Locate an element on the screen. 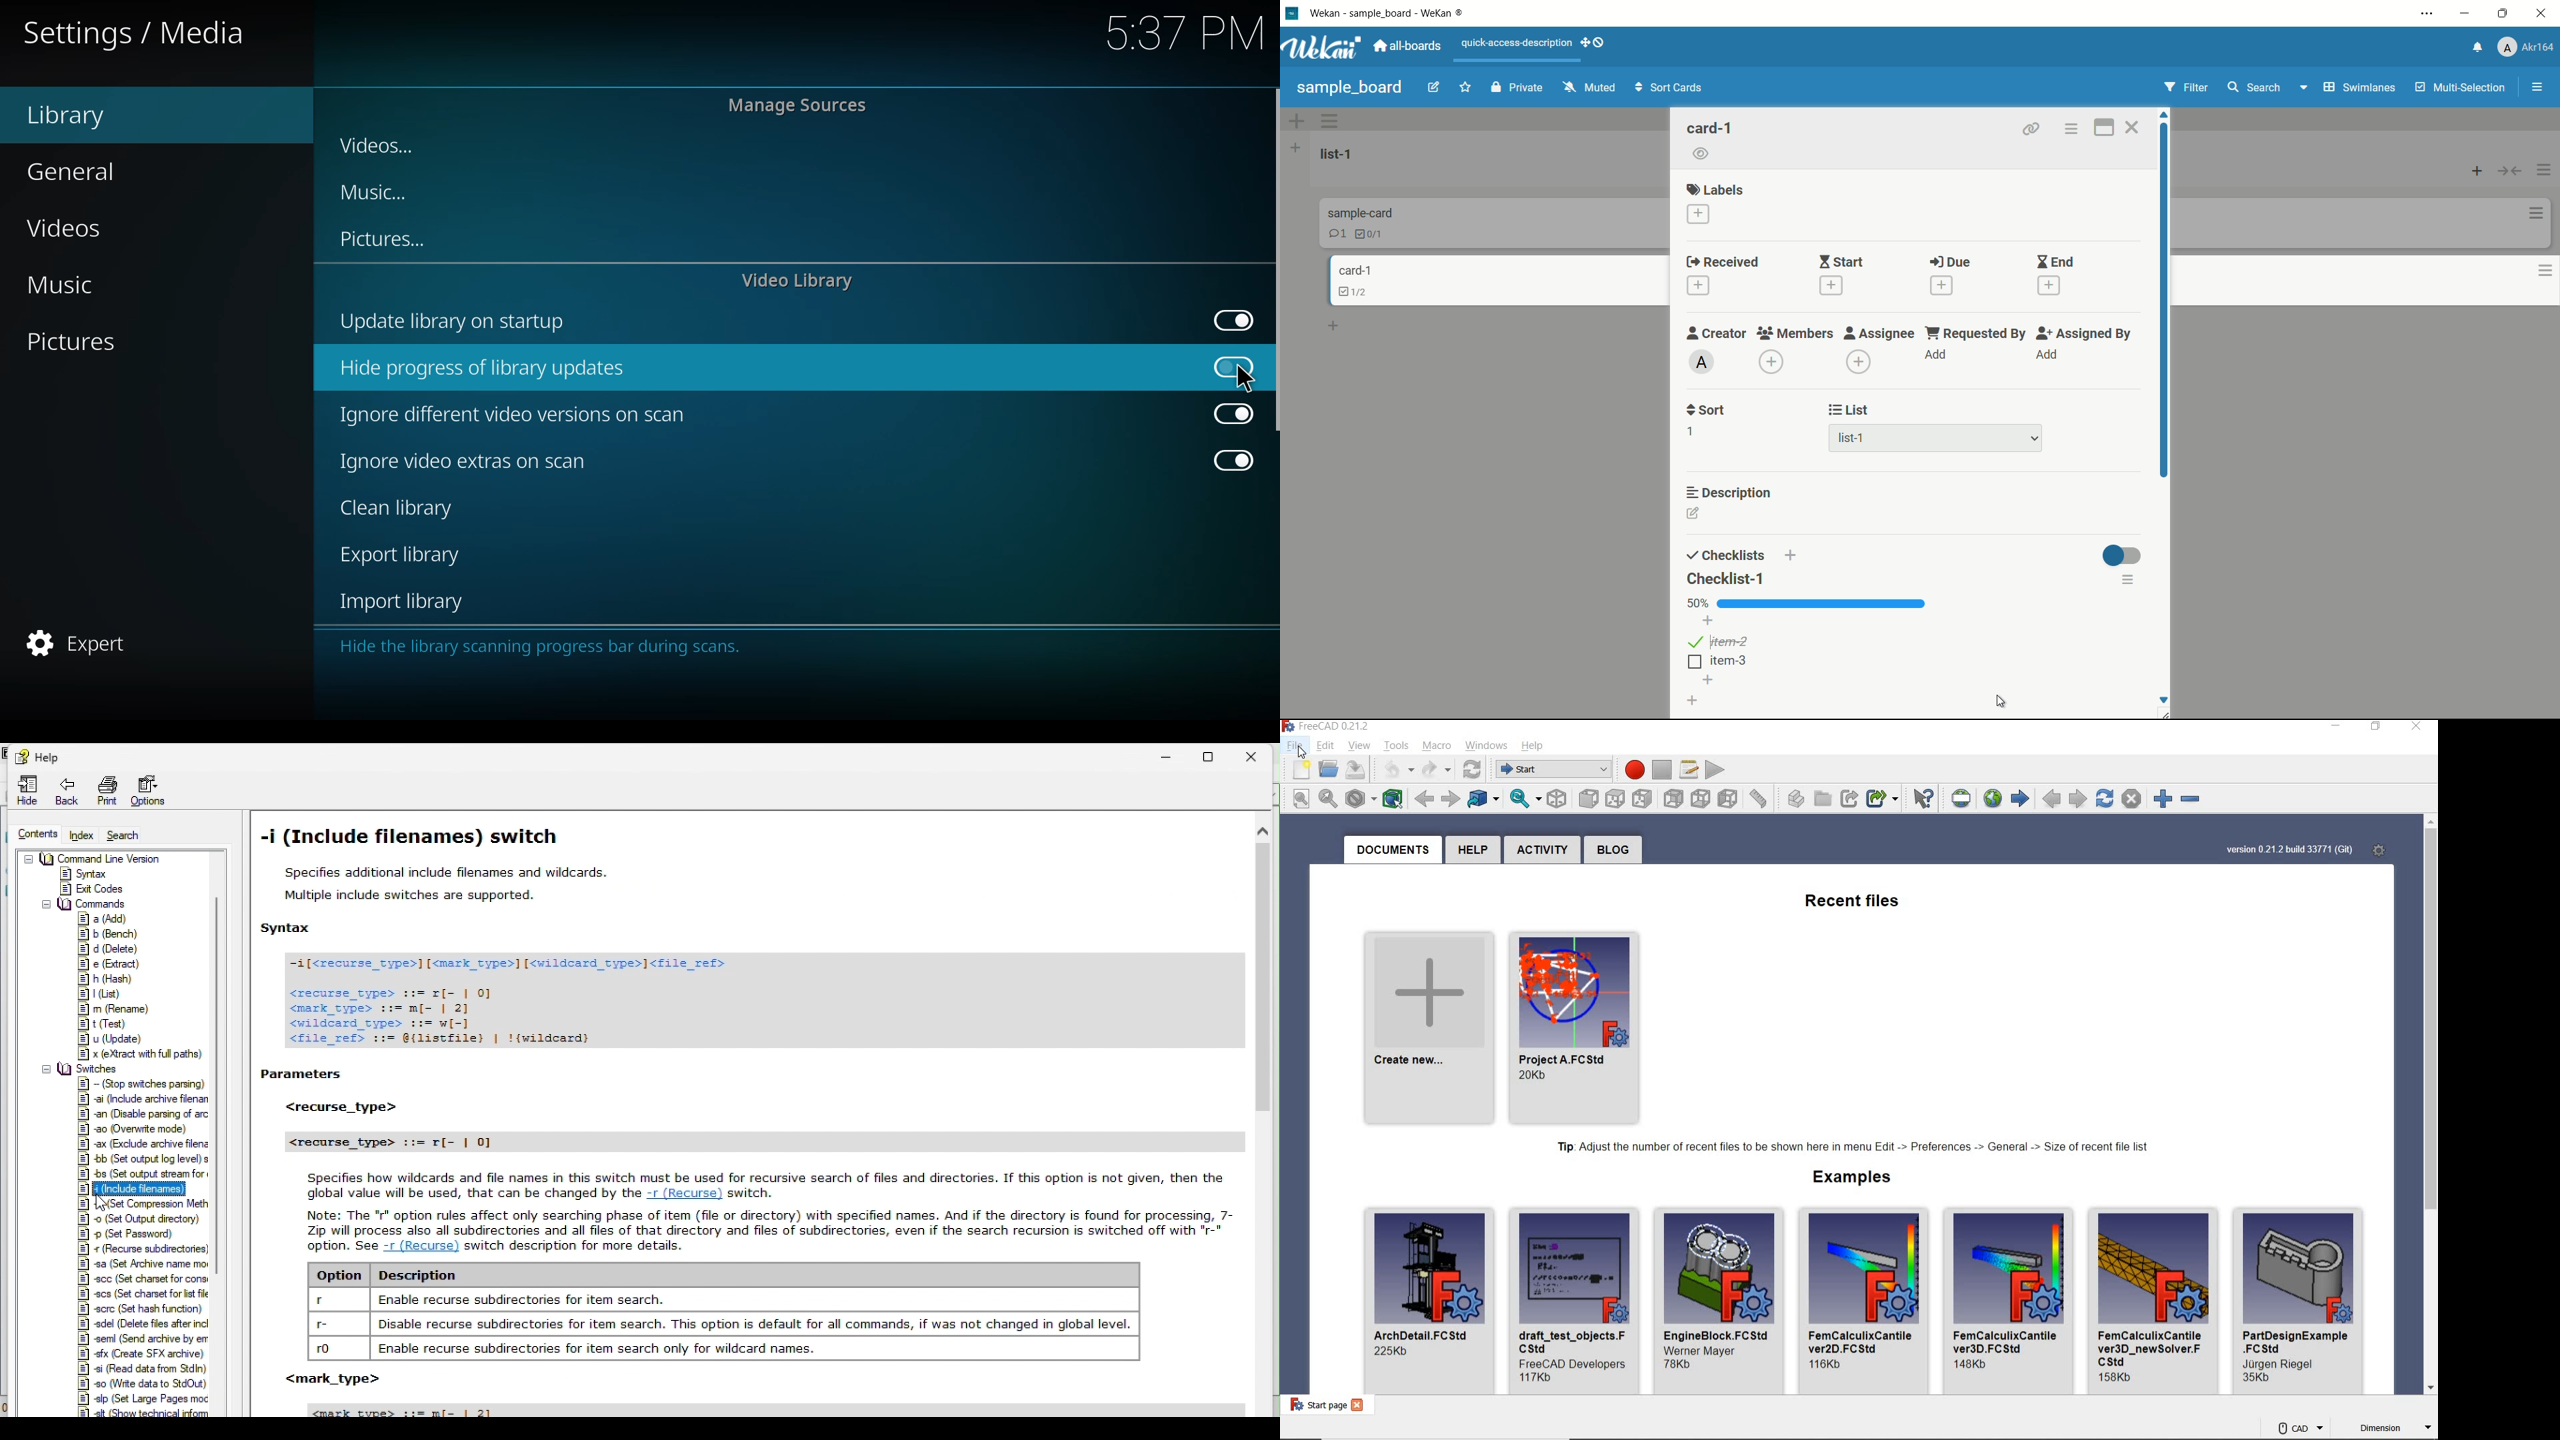  read data from stdin is located at coordinates (141, 1370).